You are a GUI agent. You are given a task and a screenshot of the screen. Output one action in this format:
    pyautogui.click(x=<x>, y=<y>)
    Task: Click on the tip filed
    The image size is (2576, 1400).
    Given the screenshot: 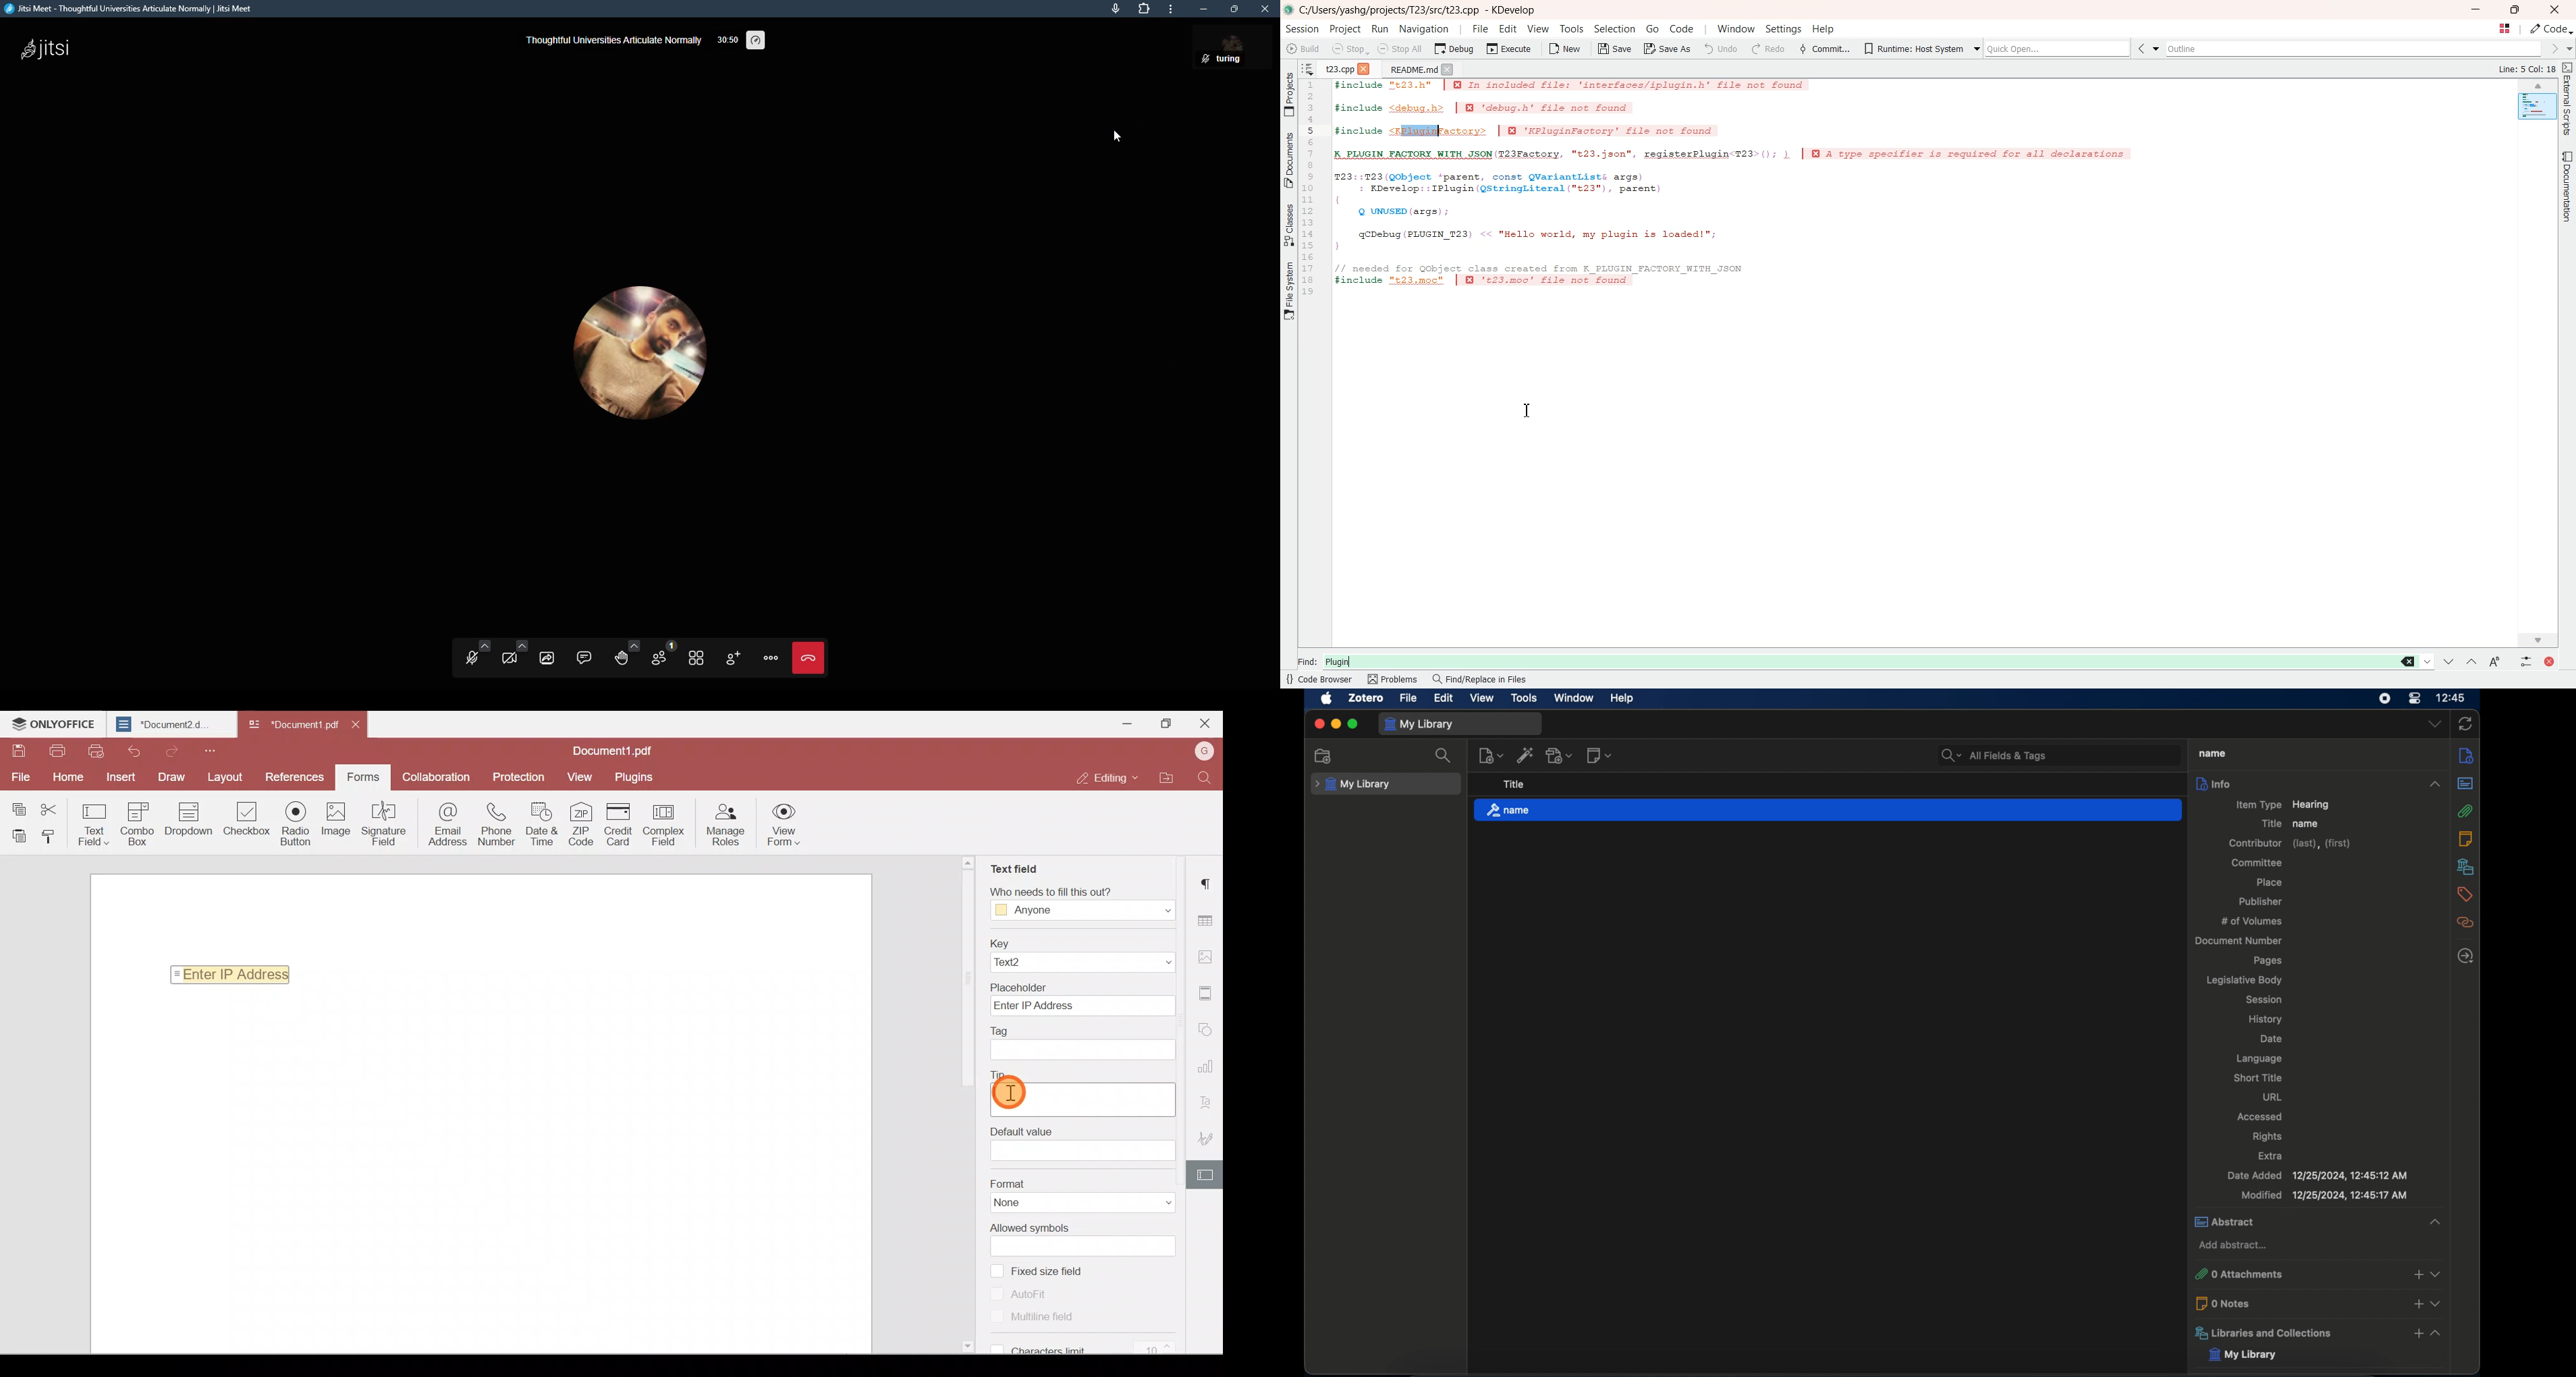 What is the action you would take?
    pyautogui.click(x=1026, y=1131)
    